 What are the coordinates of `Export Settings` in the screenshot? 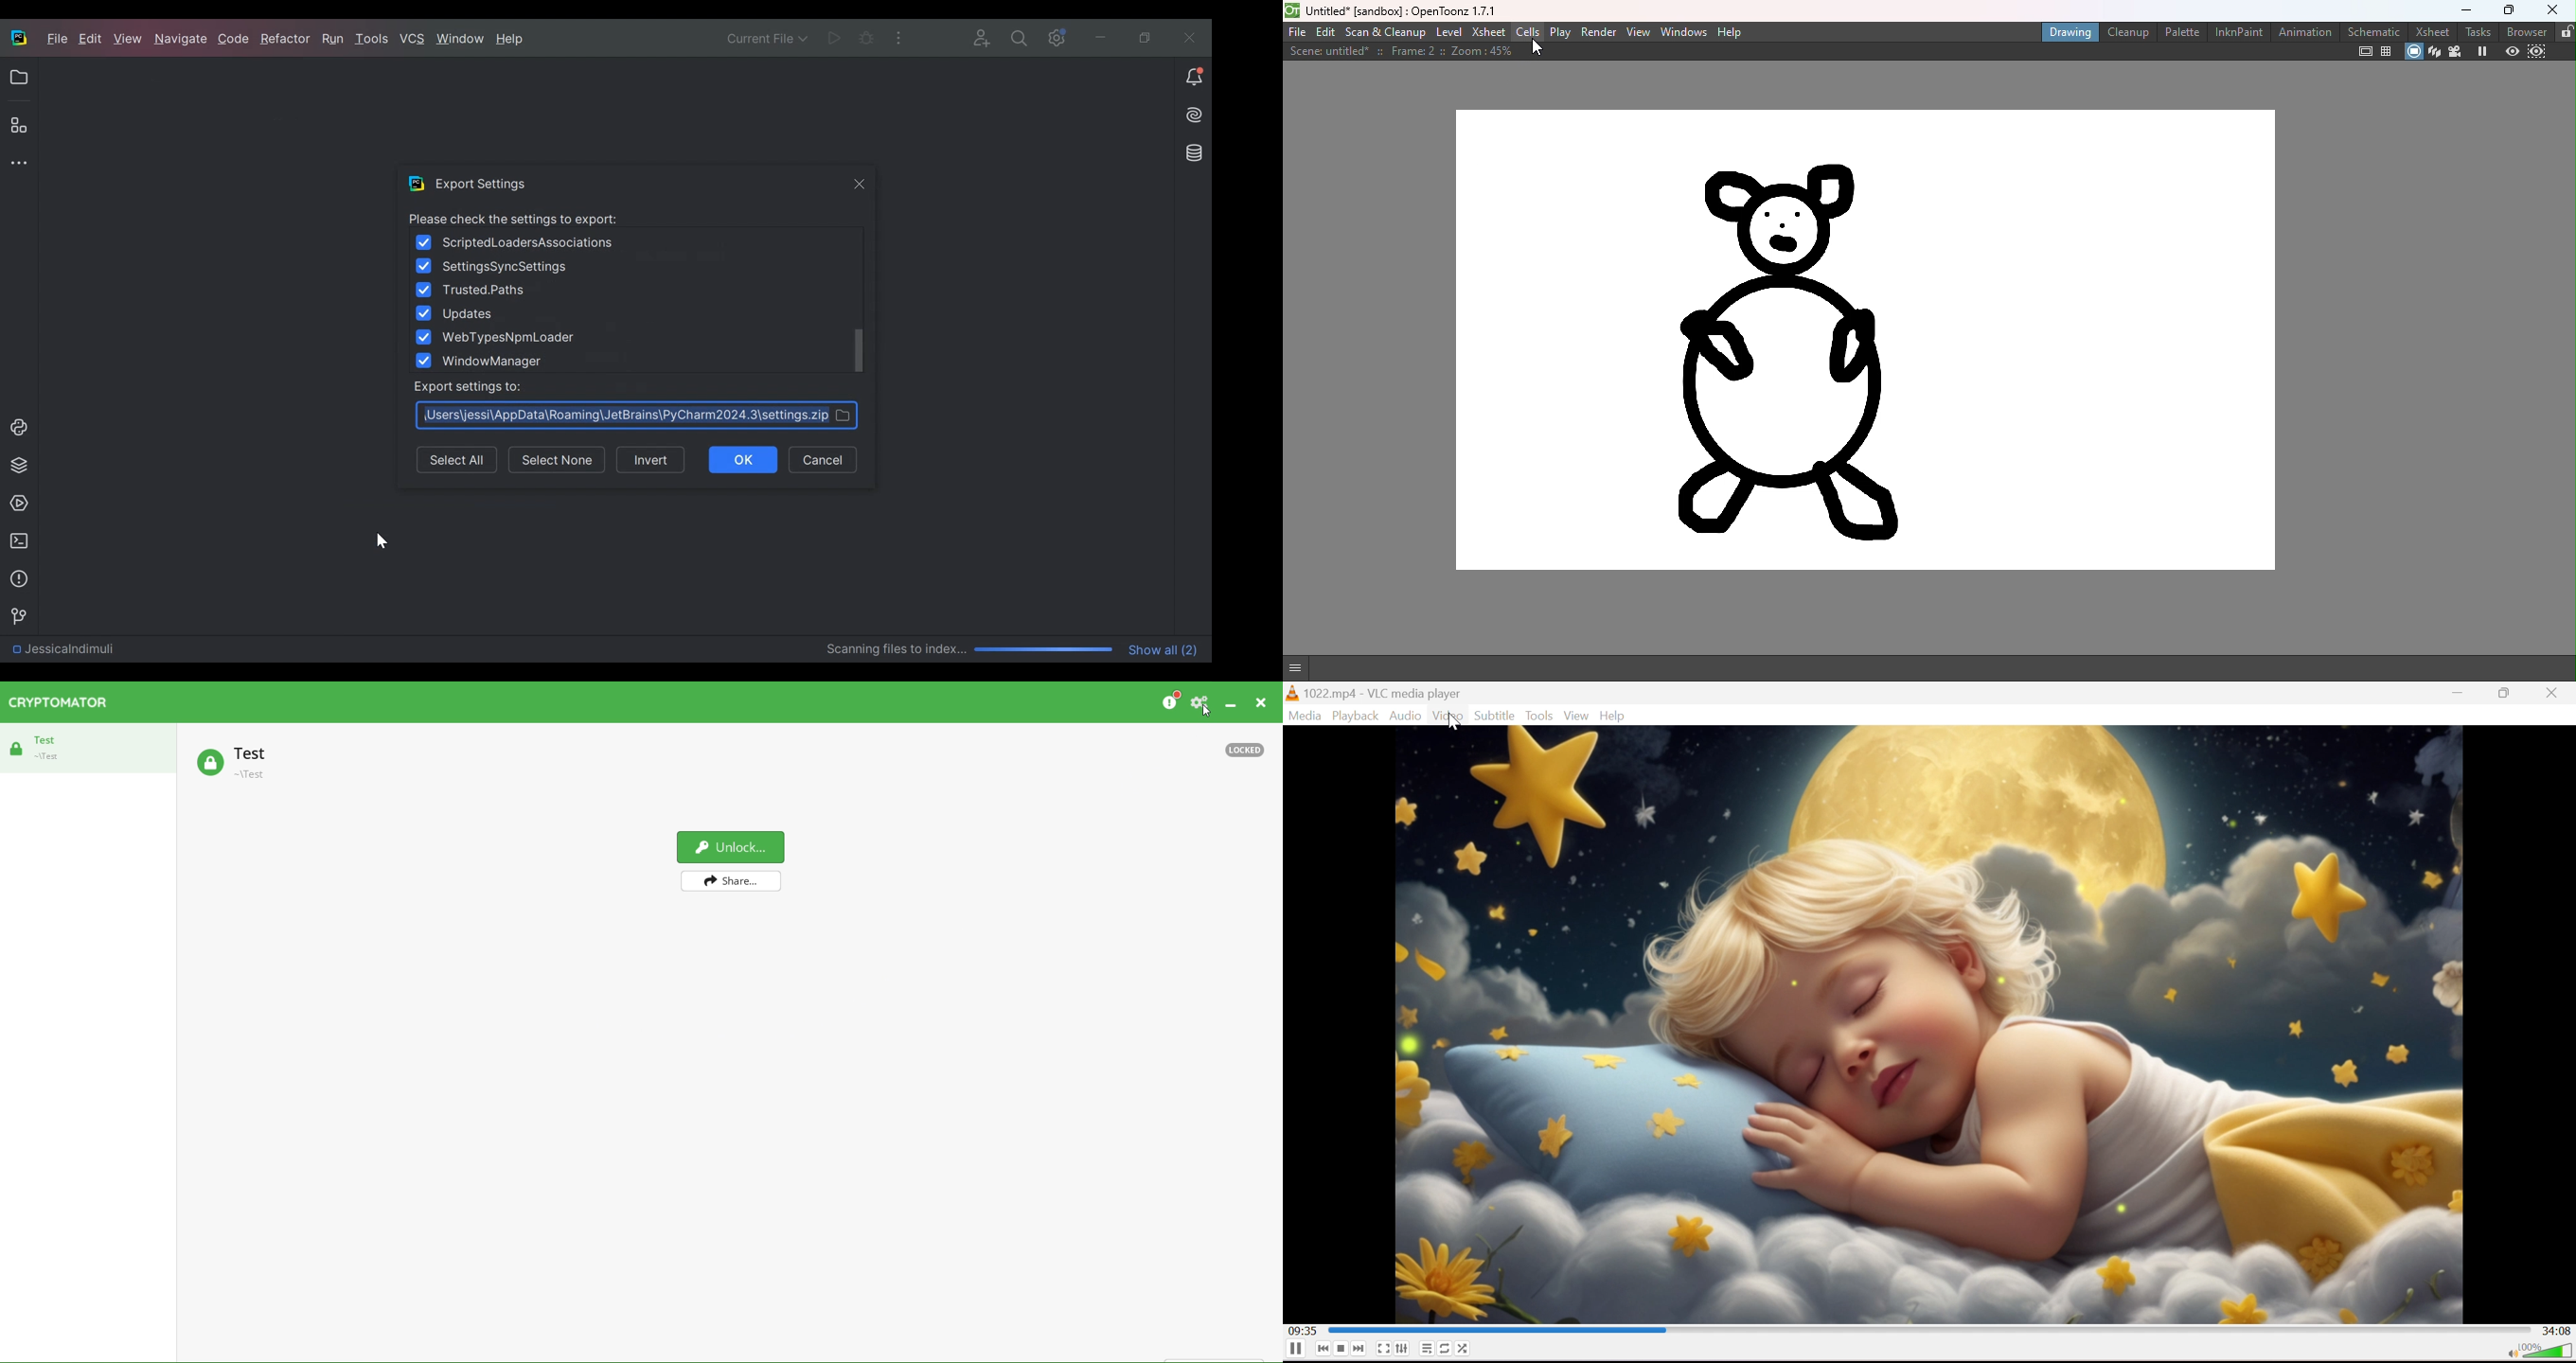 It's located at (467, 183).